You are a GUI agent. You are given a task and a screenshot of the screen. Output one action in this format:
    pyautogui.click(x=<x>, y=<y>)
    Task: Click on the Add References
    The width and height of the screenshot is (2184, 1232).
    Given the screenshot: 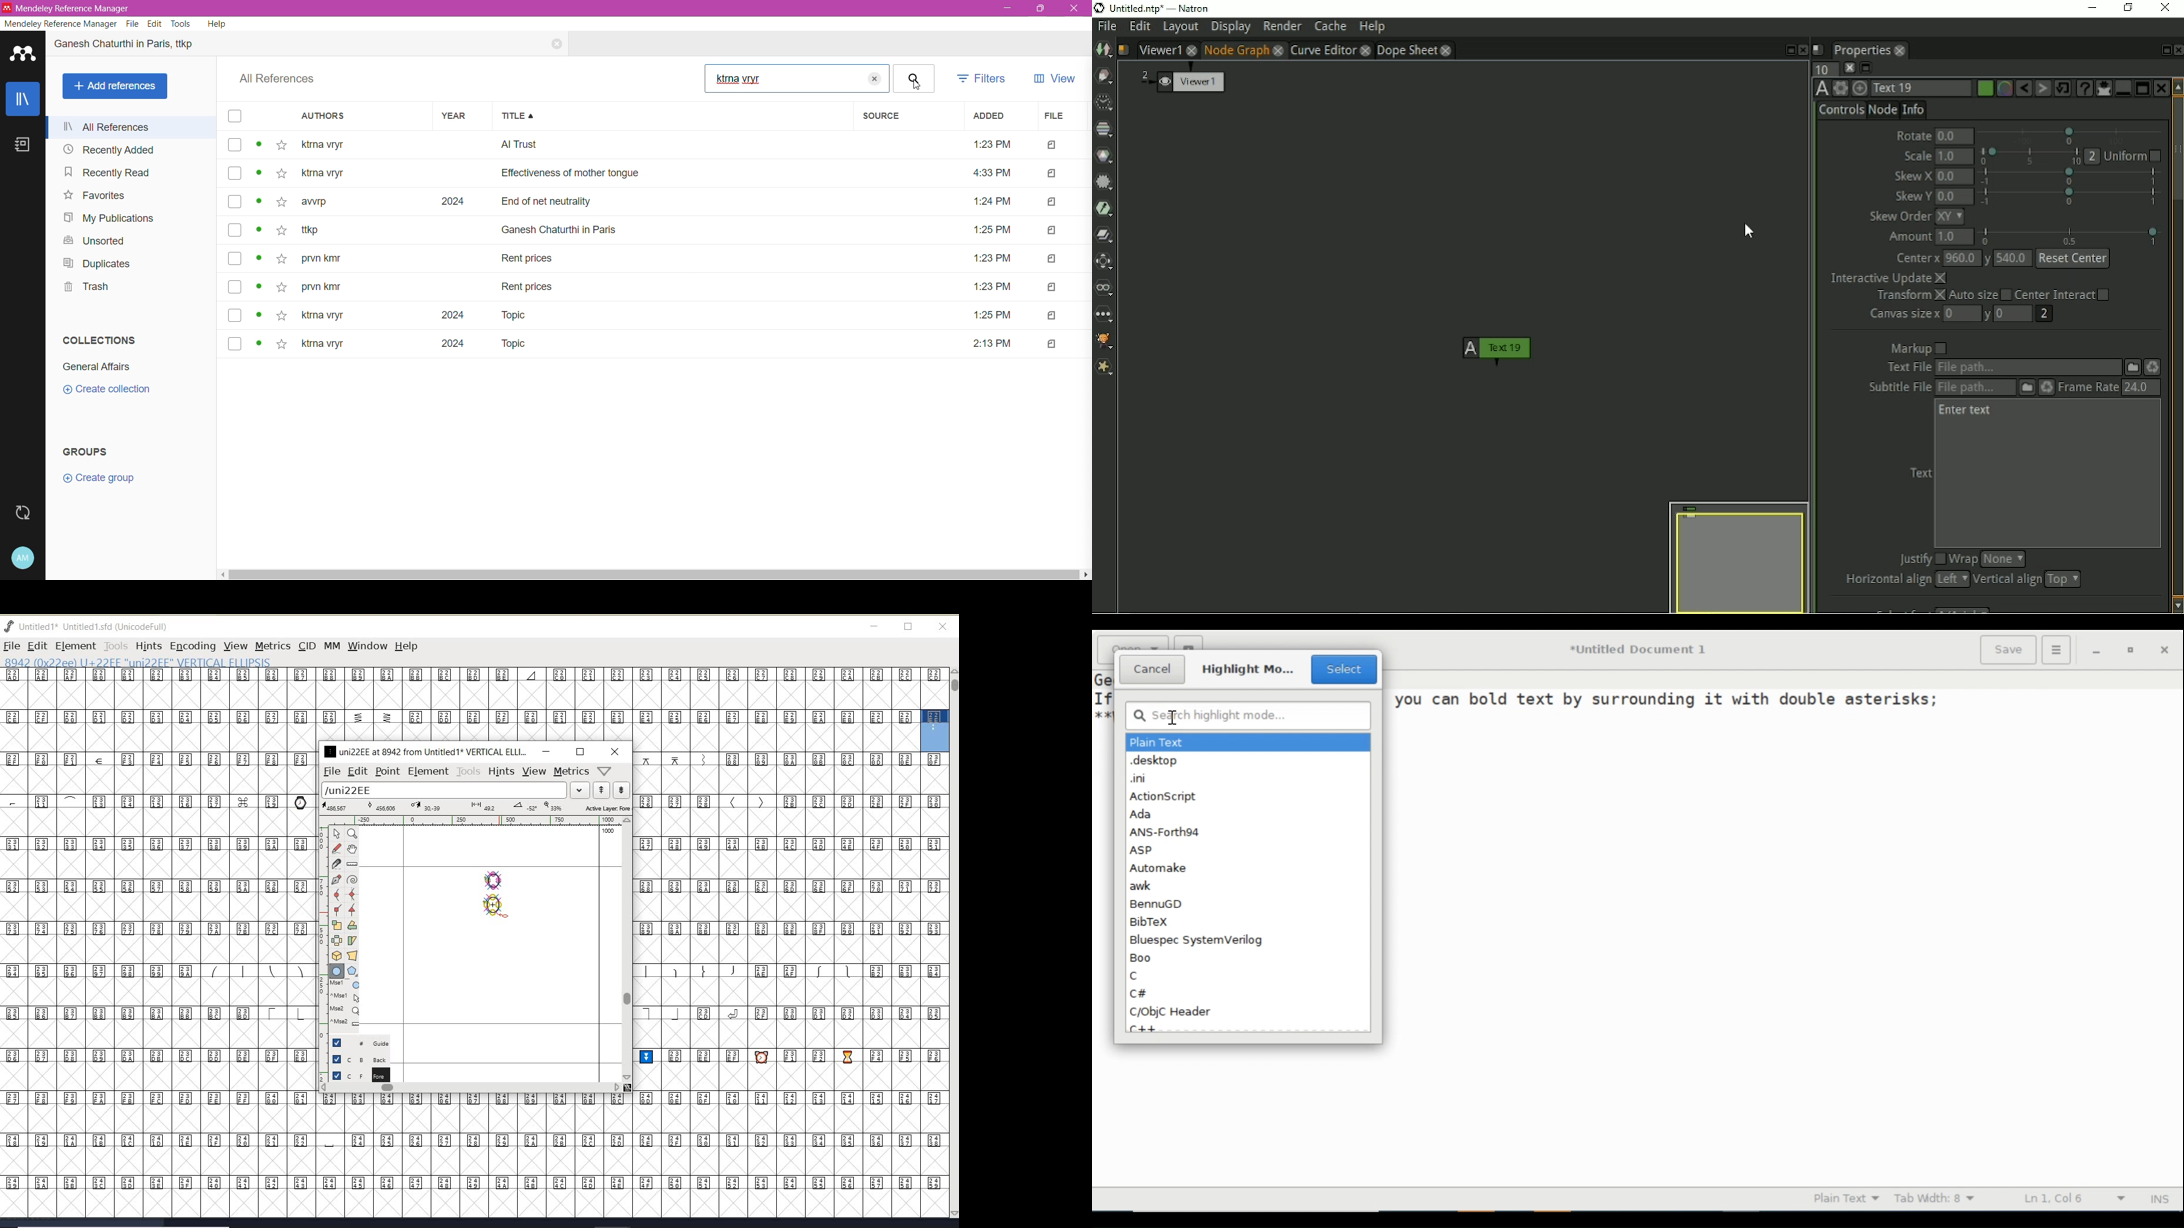 What is the action you would take?
    pyautogui.click(x=115, y=86)
    